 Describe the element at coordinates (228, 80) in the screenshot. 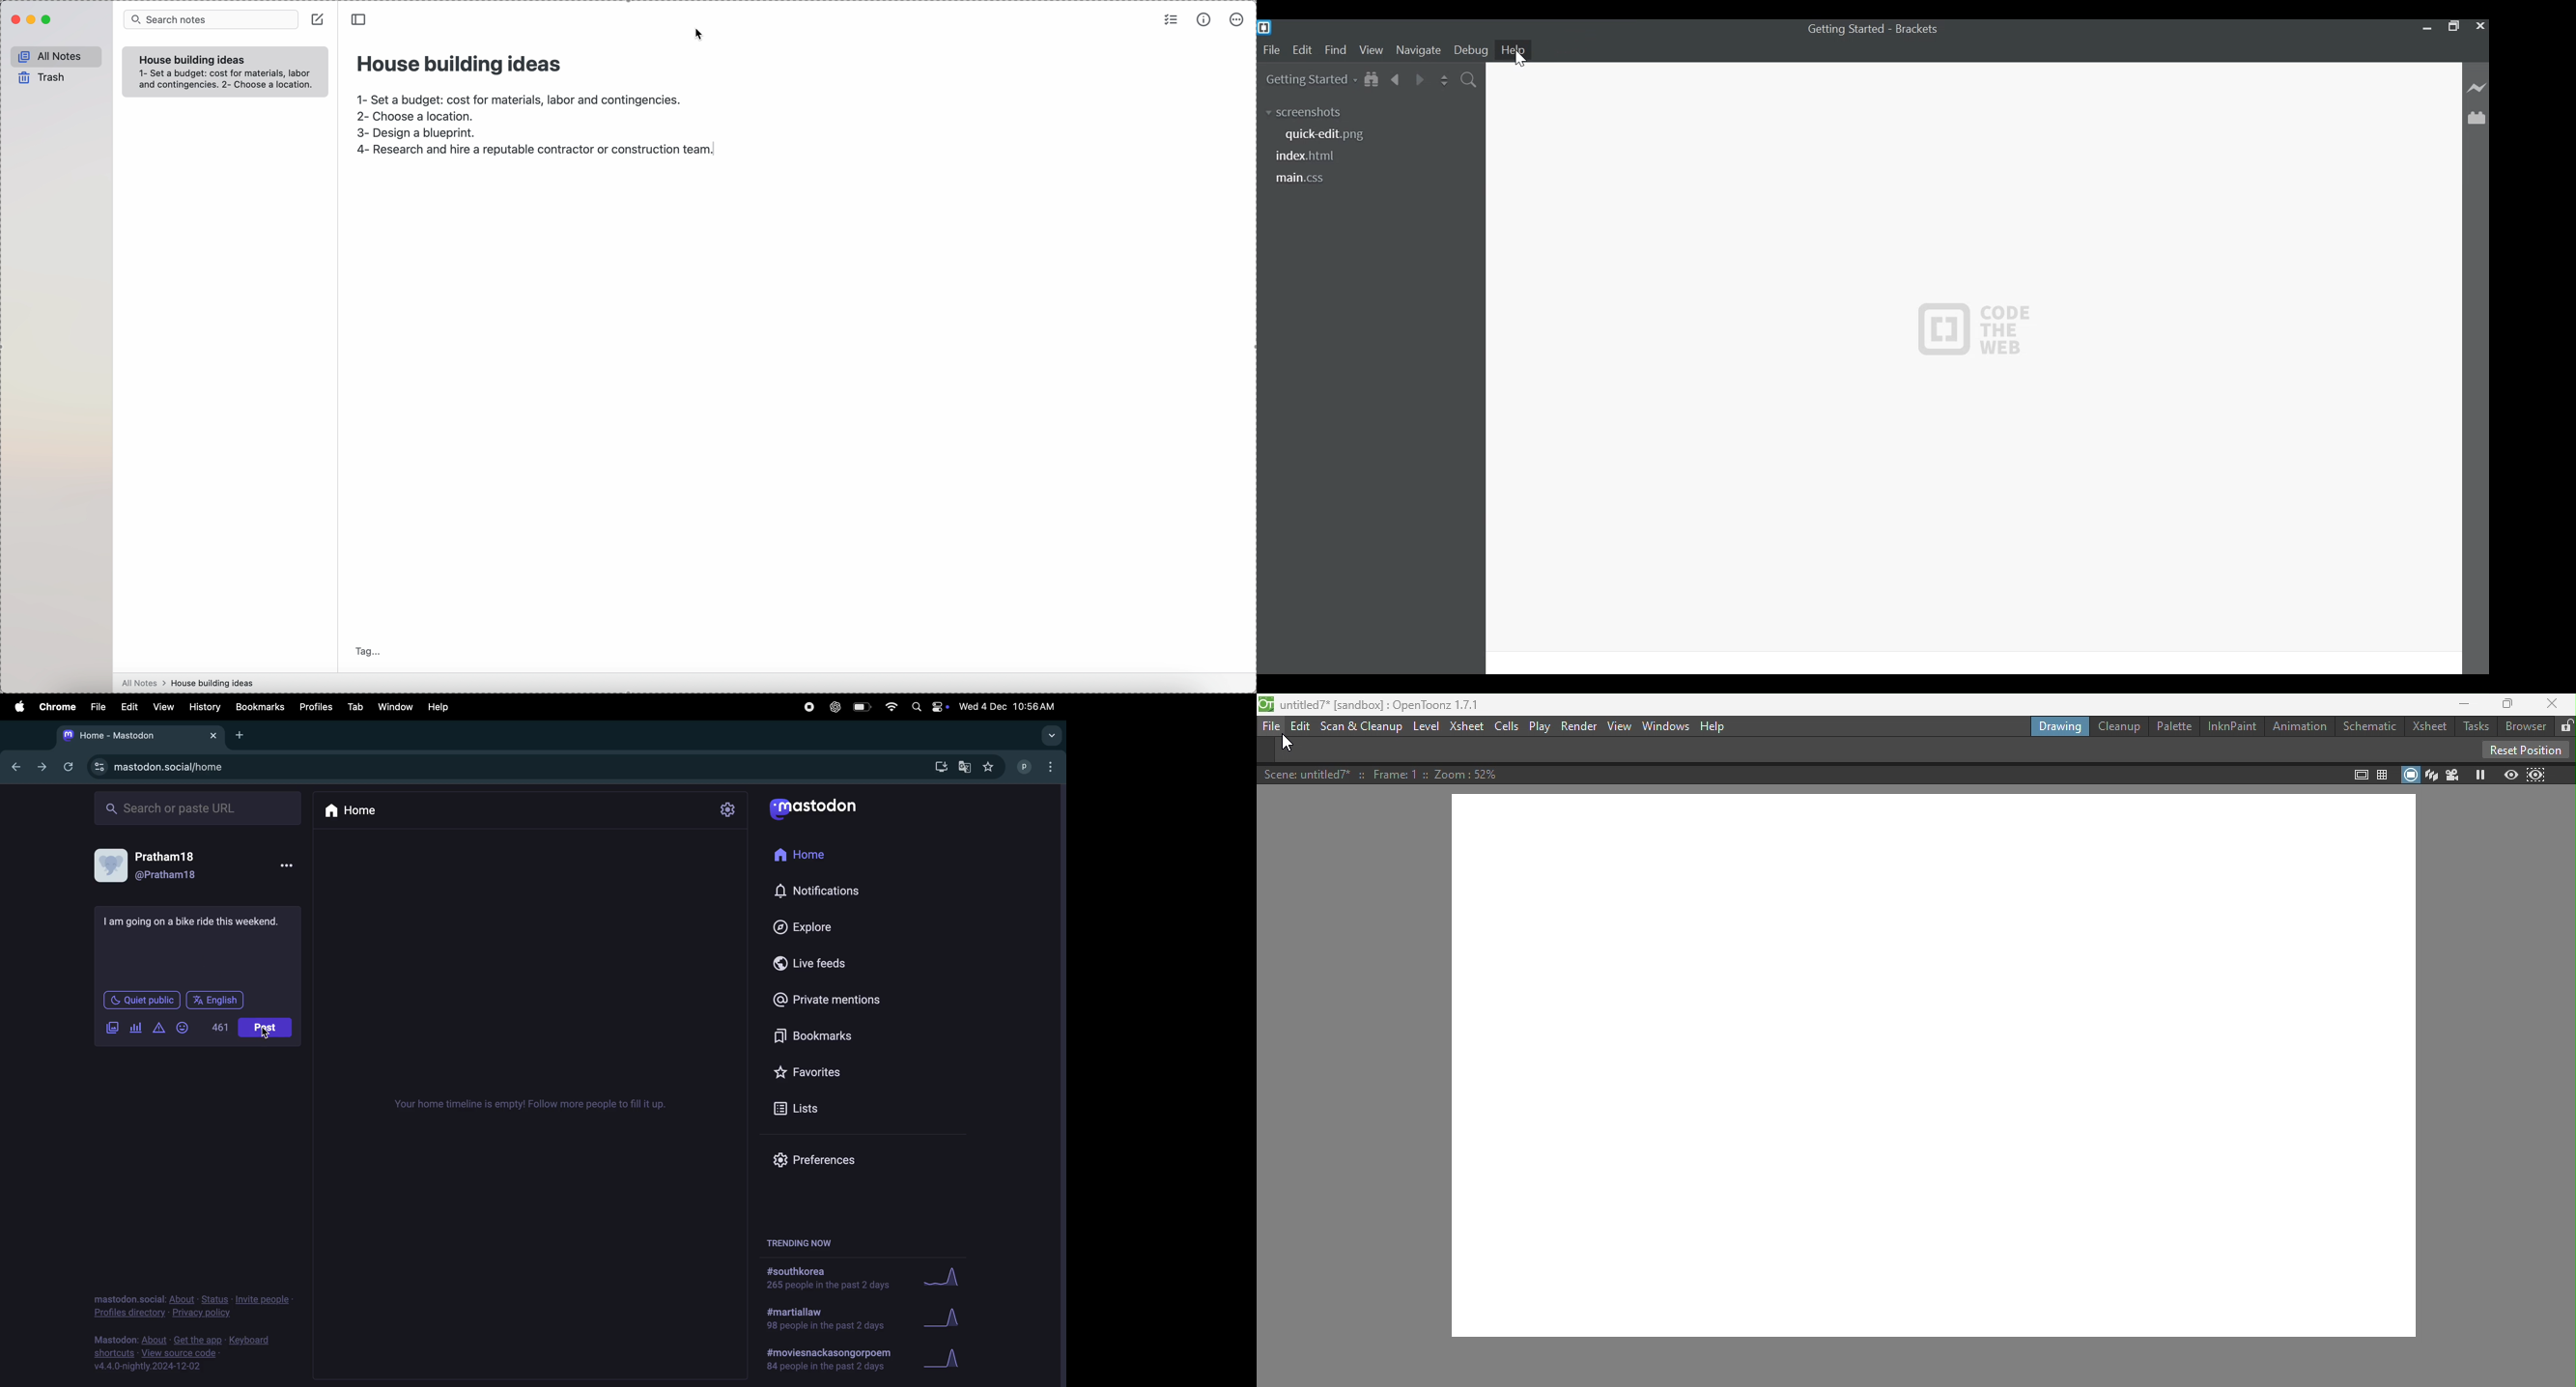

I see `1- Set a budget: cost for materials, labor
and contingencies. 2- Choose a location.` at that location.